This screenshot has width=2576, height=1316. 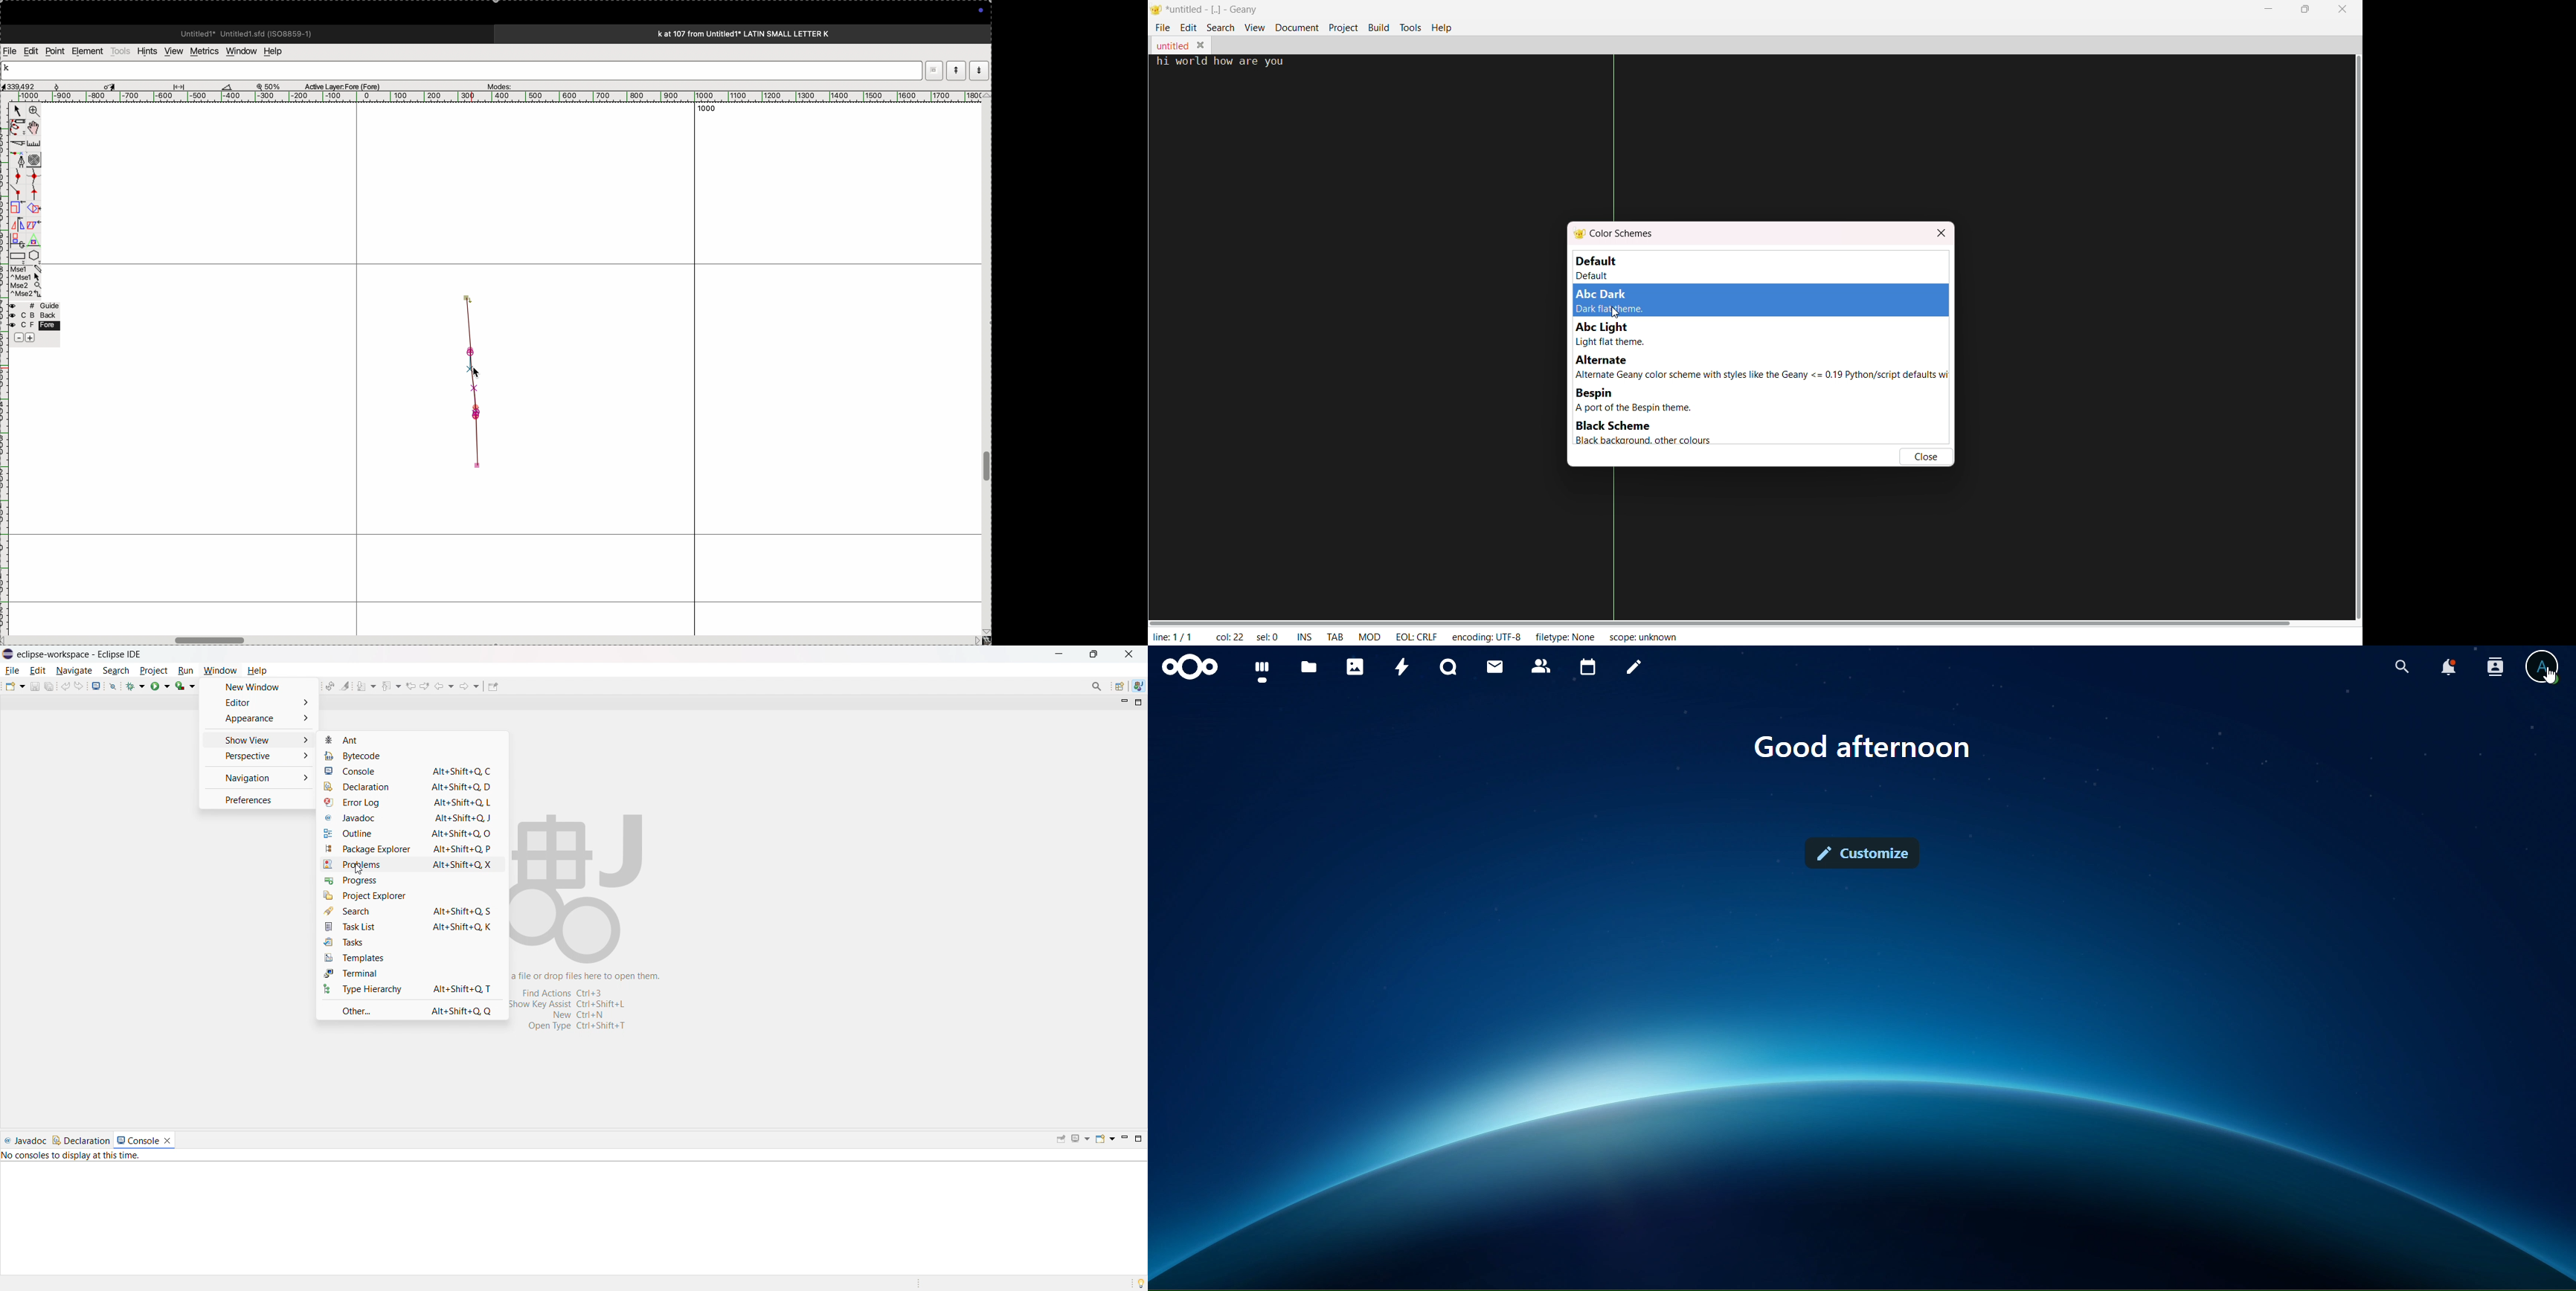 What do you see at coordinates (468, 326) in the screenshot?
I see `random line` at bounding box center [468, 326].